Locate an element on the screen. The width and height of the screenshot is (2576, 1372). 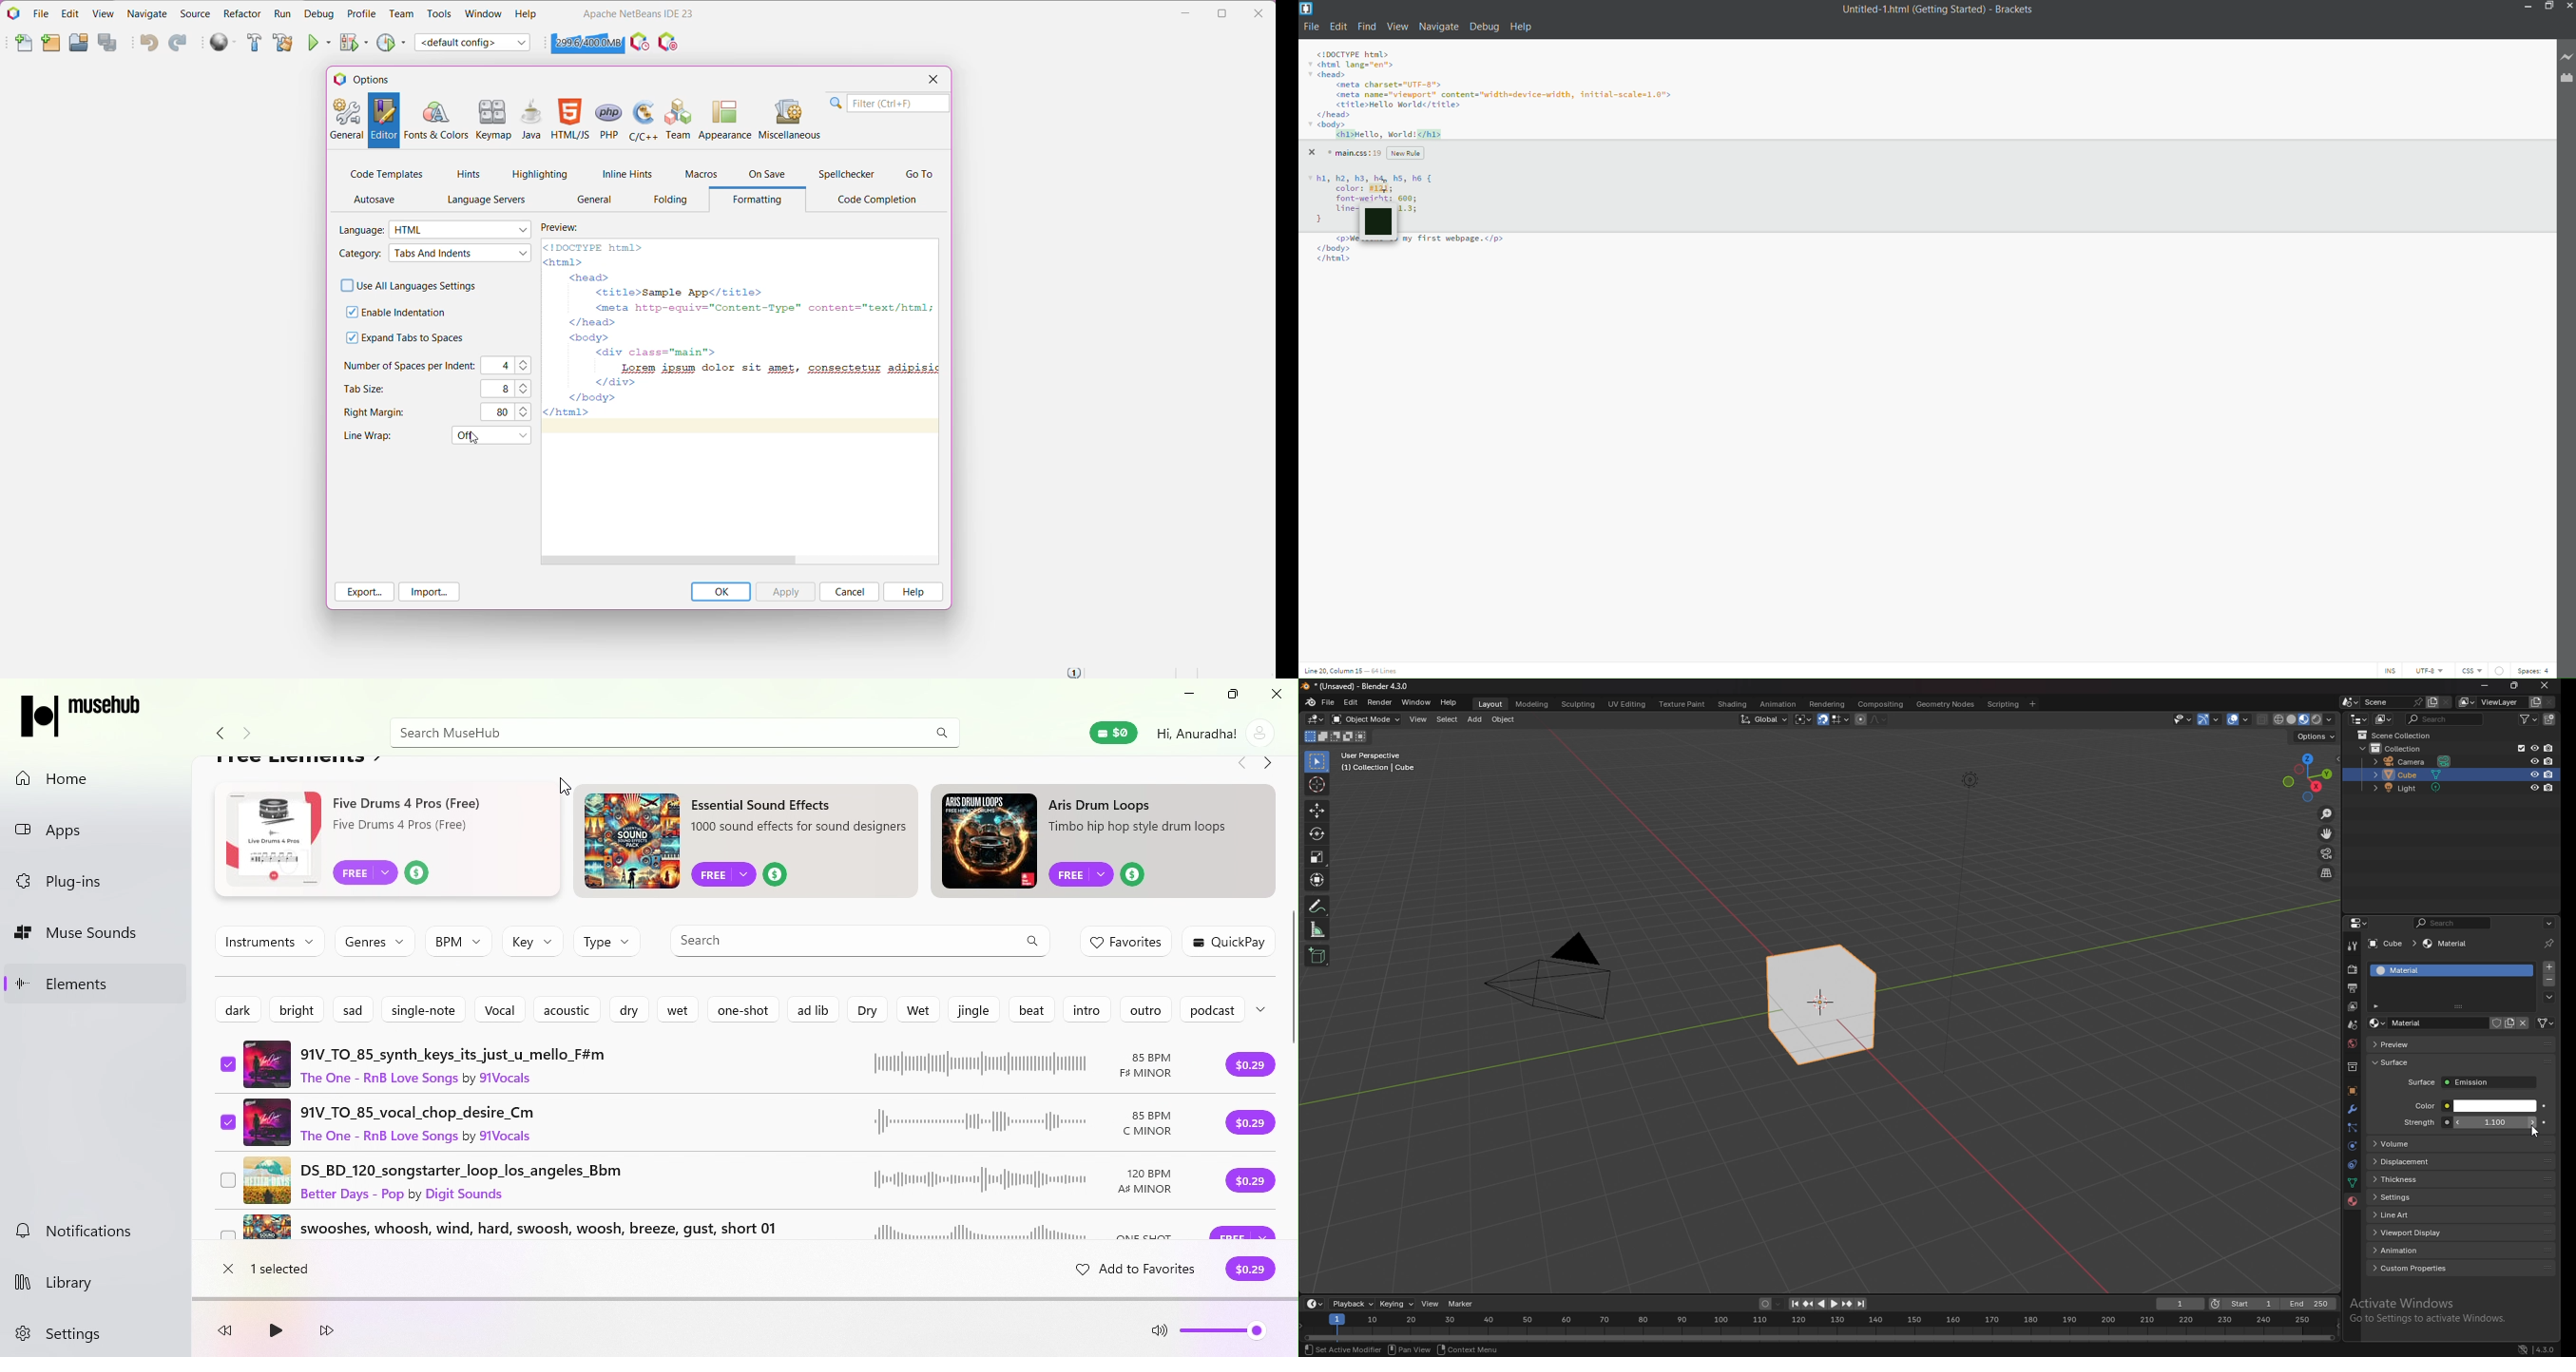
browse scene is located at coordinates (2351, 702).